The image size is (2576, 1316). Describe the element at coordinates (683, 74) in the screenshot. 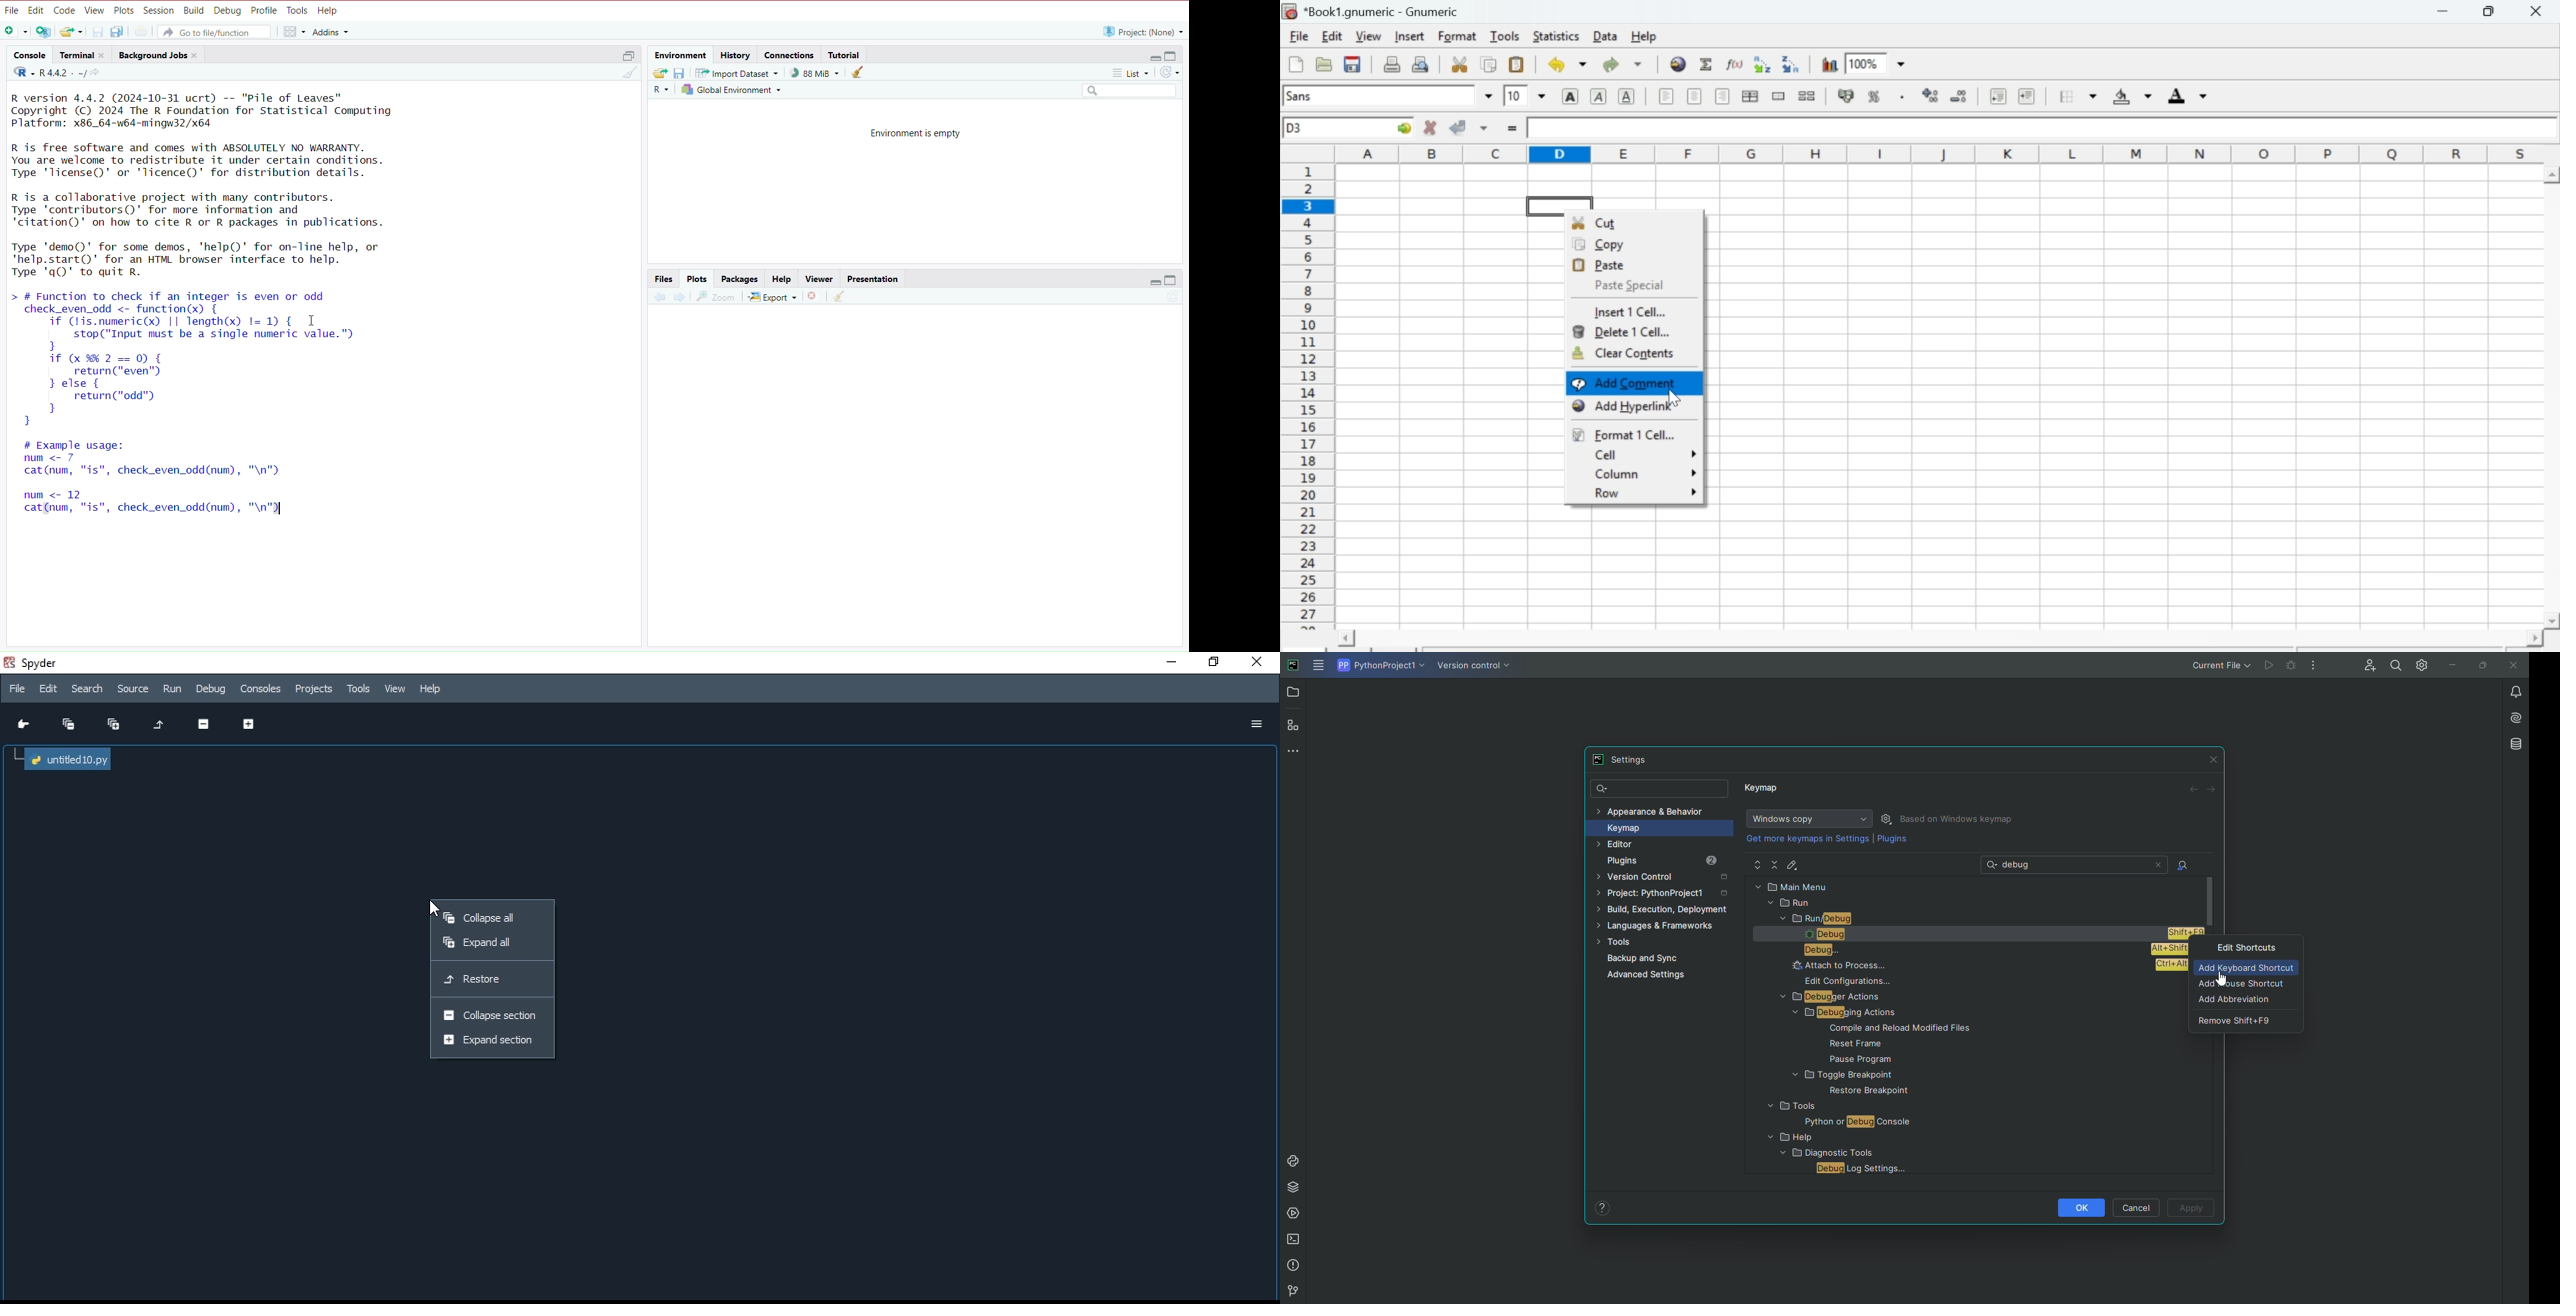

I see `save workspace as` at that location.